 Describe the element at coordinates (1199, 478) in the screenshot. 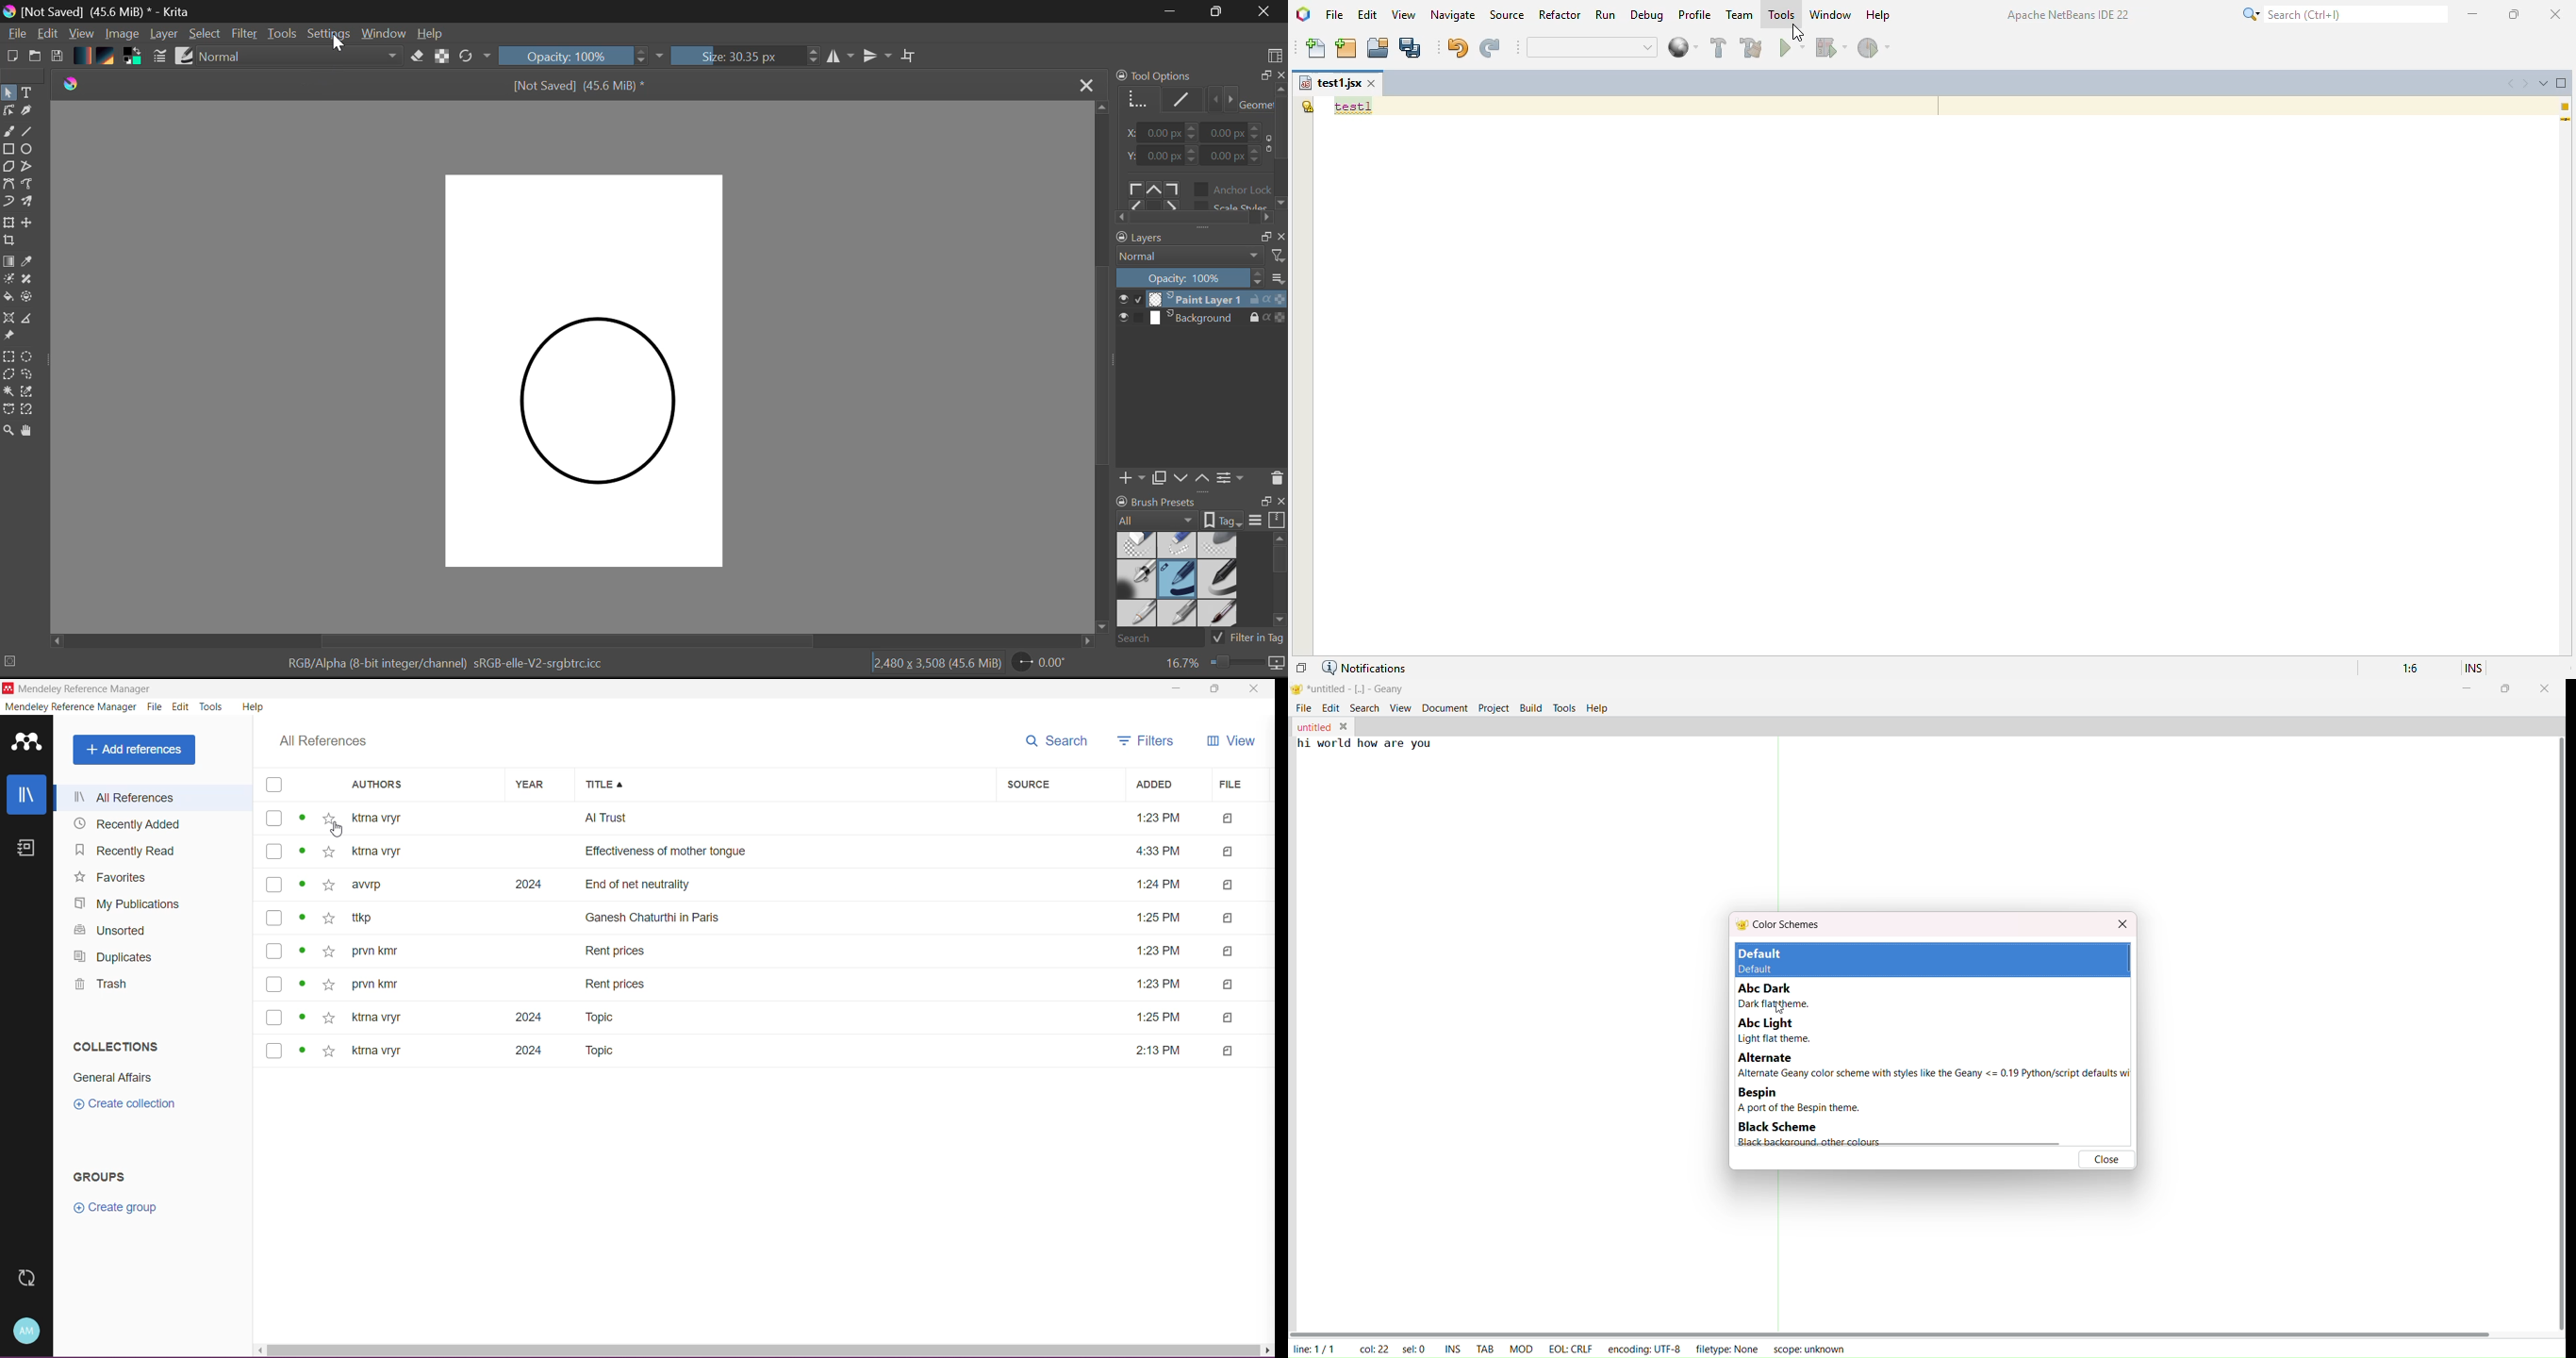

I see `Layers Quickbuttons` at that location.